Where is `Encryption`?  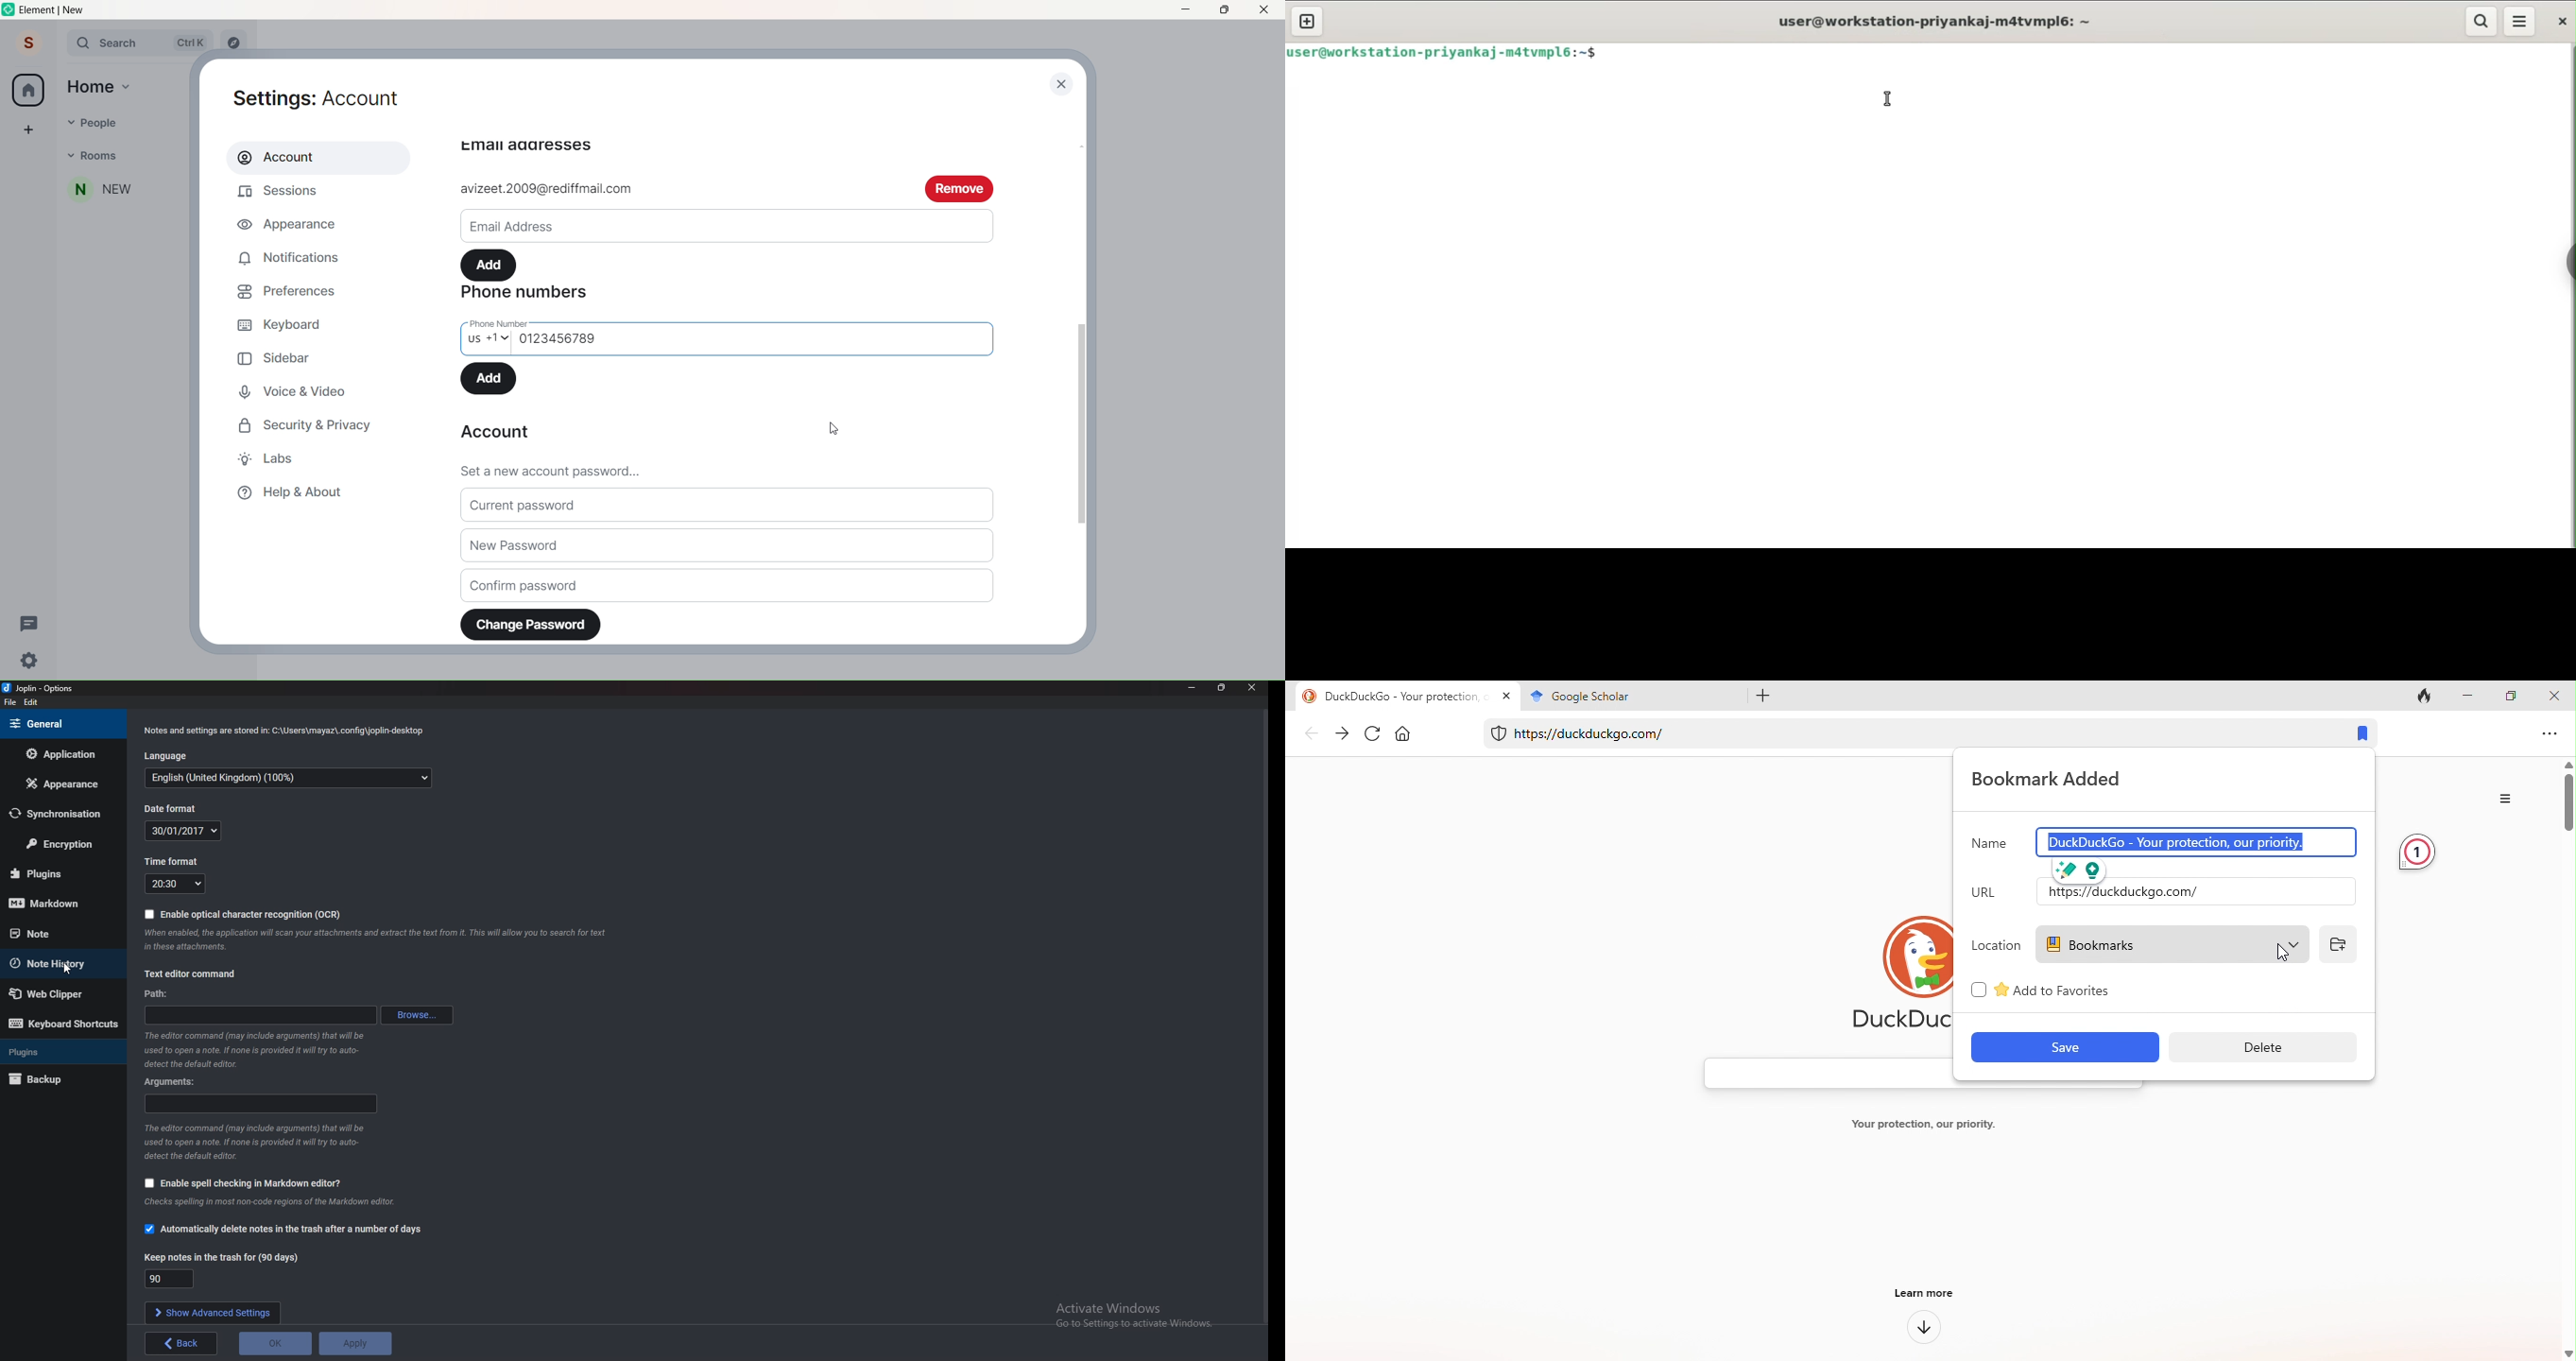 Encryption is located at coordinates (61, 846).